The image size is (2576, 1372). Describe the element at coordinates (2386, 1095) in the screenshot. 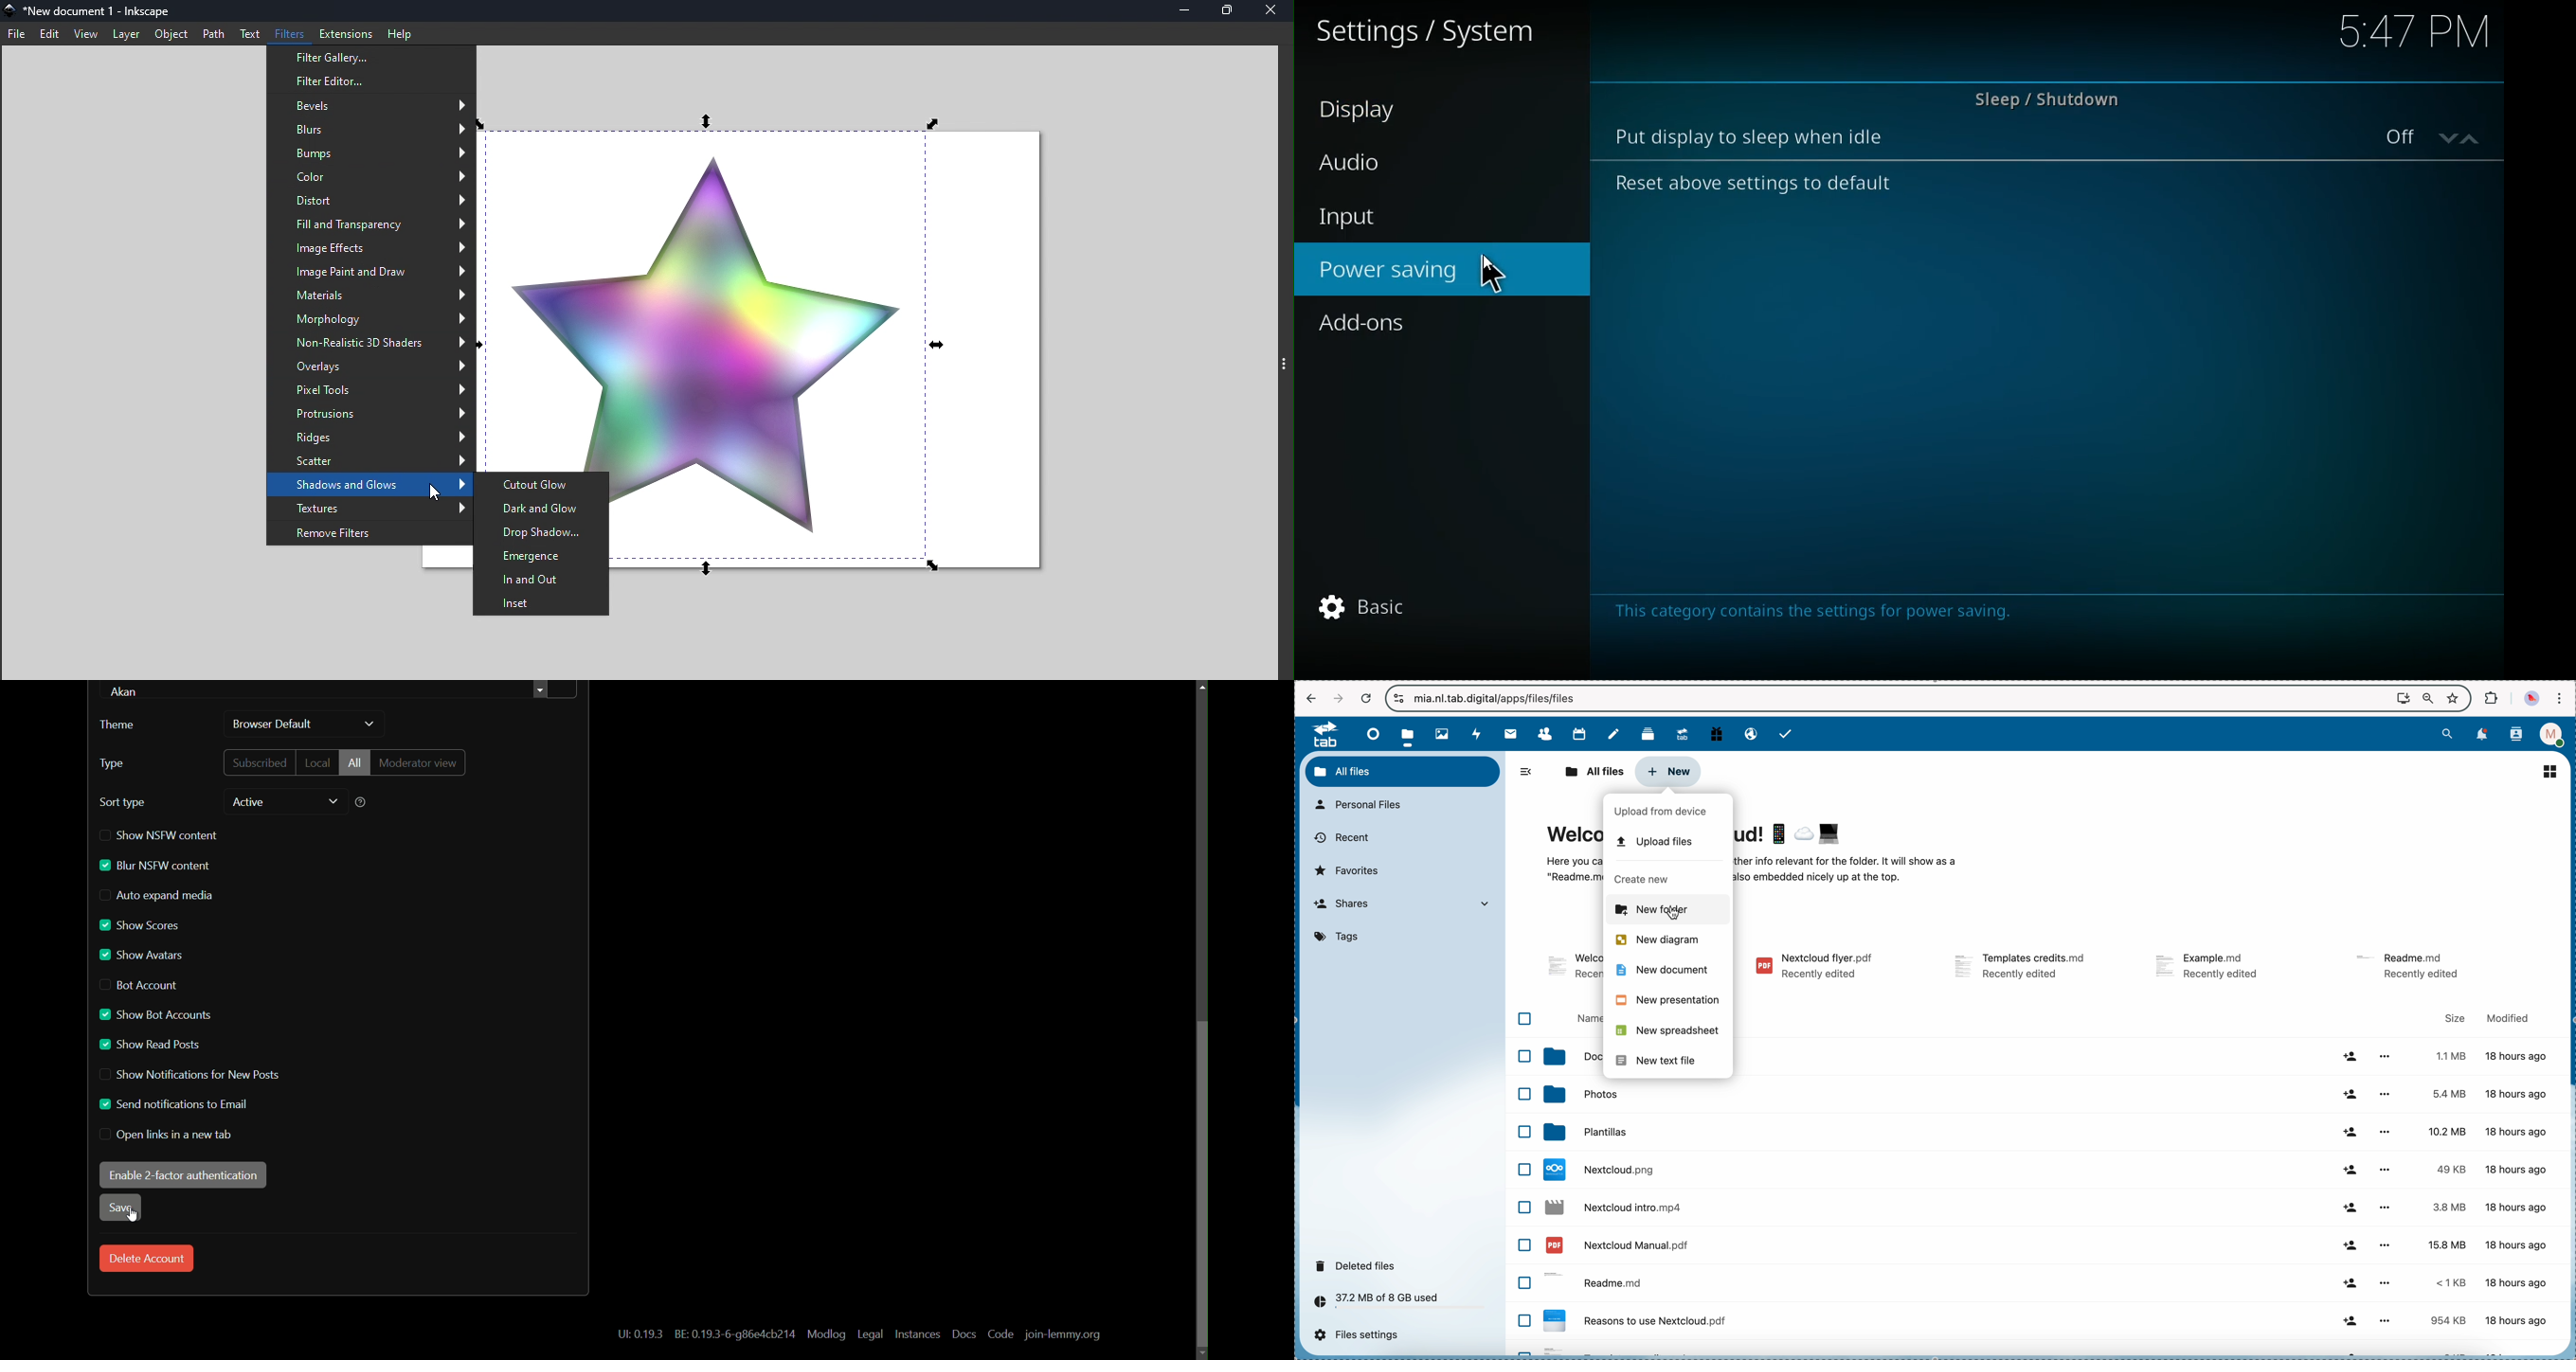

I see `more options` at that location.